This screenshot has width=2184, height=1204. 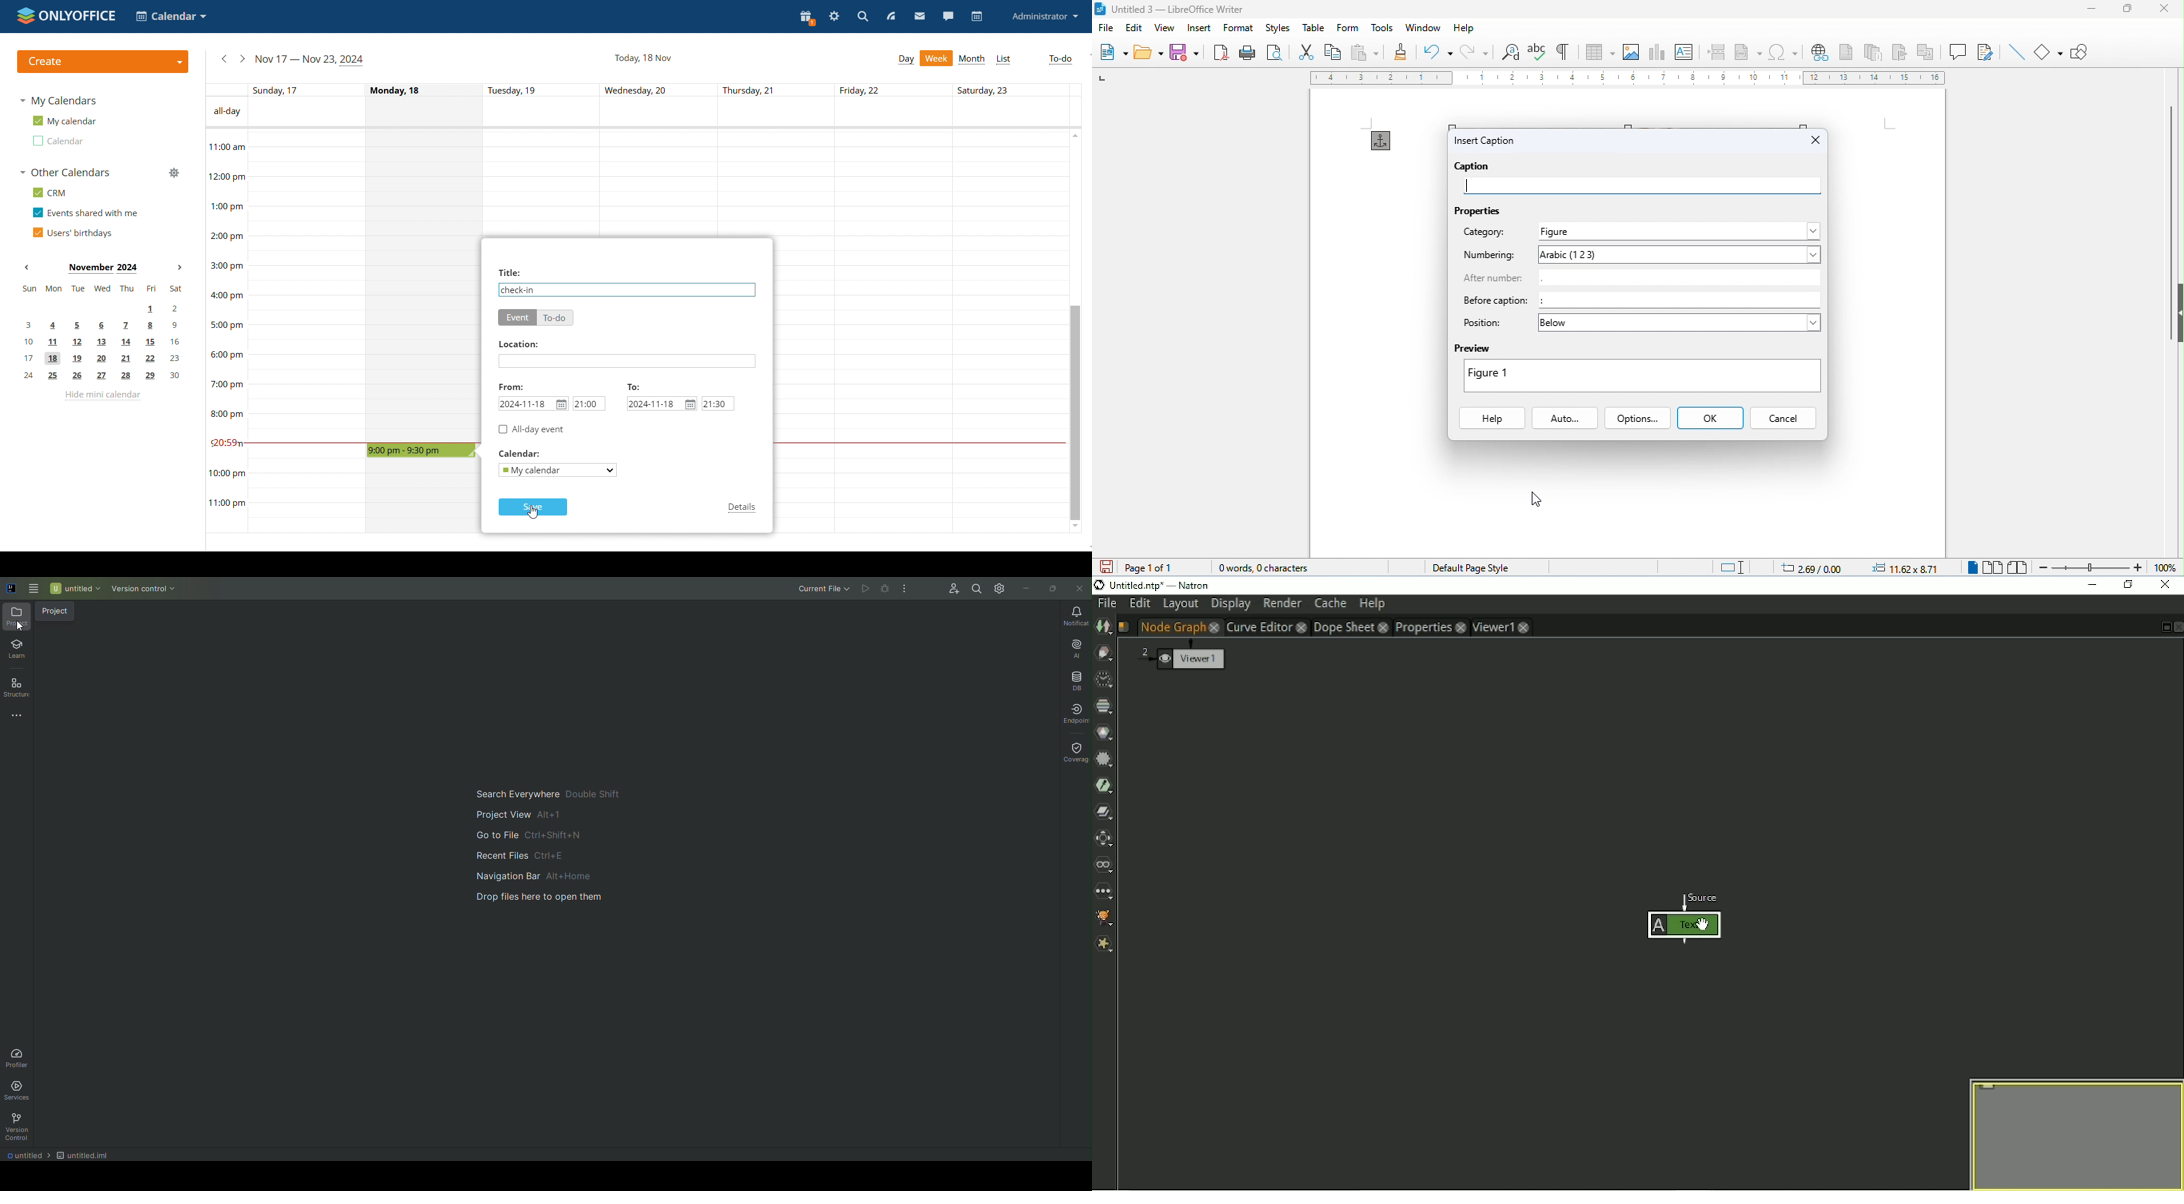 What do you see at coordinates (1902, 52) in the screenshot?
I see `insert bookmark` at bounding box center [1902, 52].